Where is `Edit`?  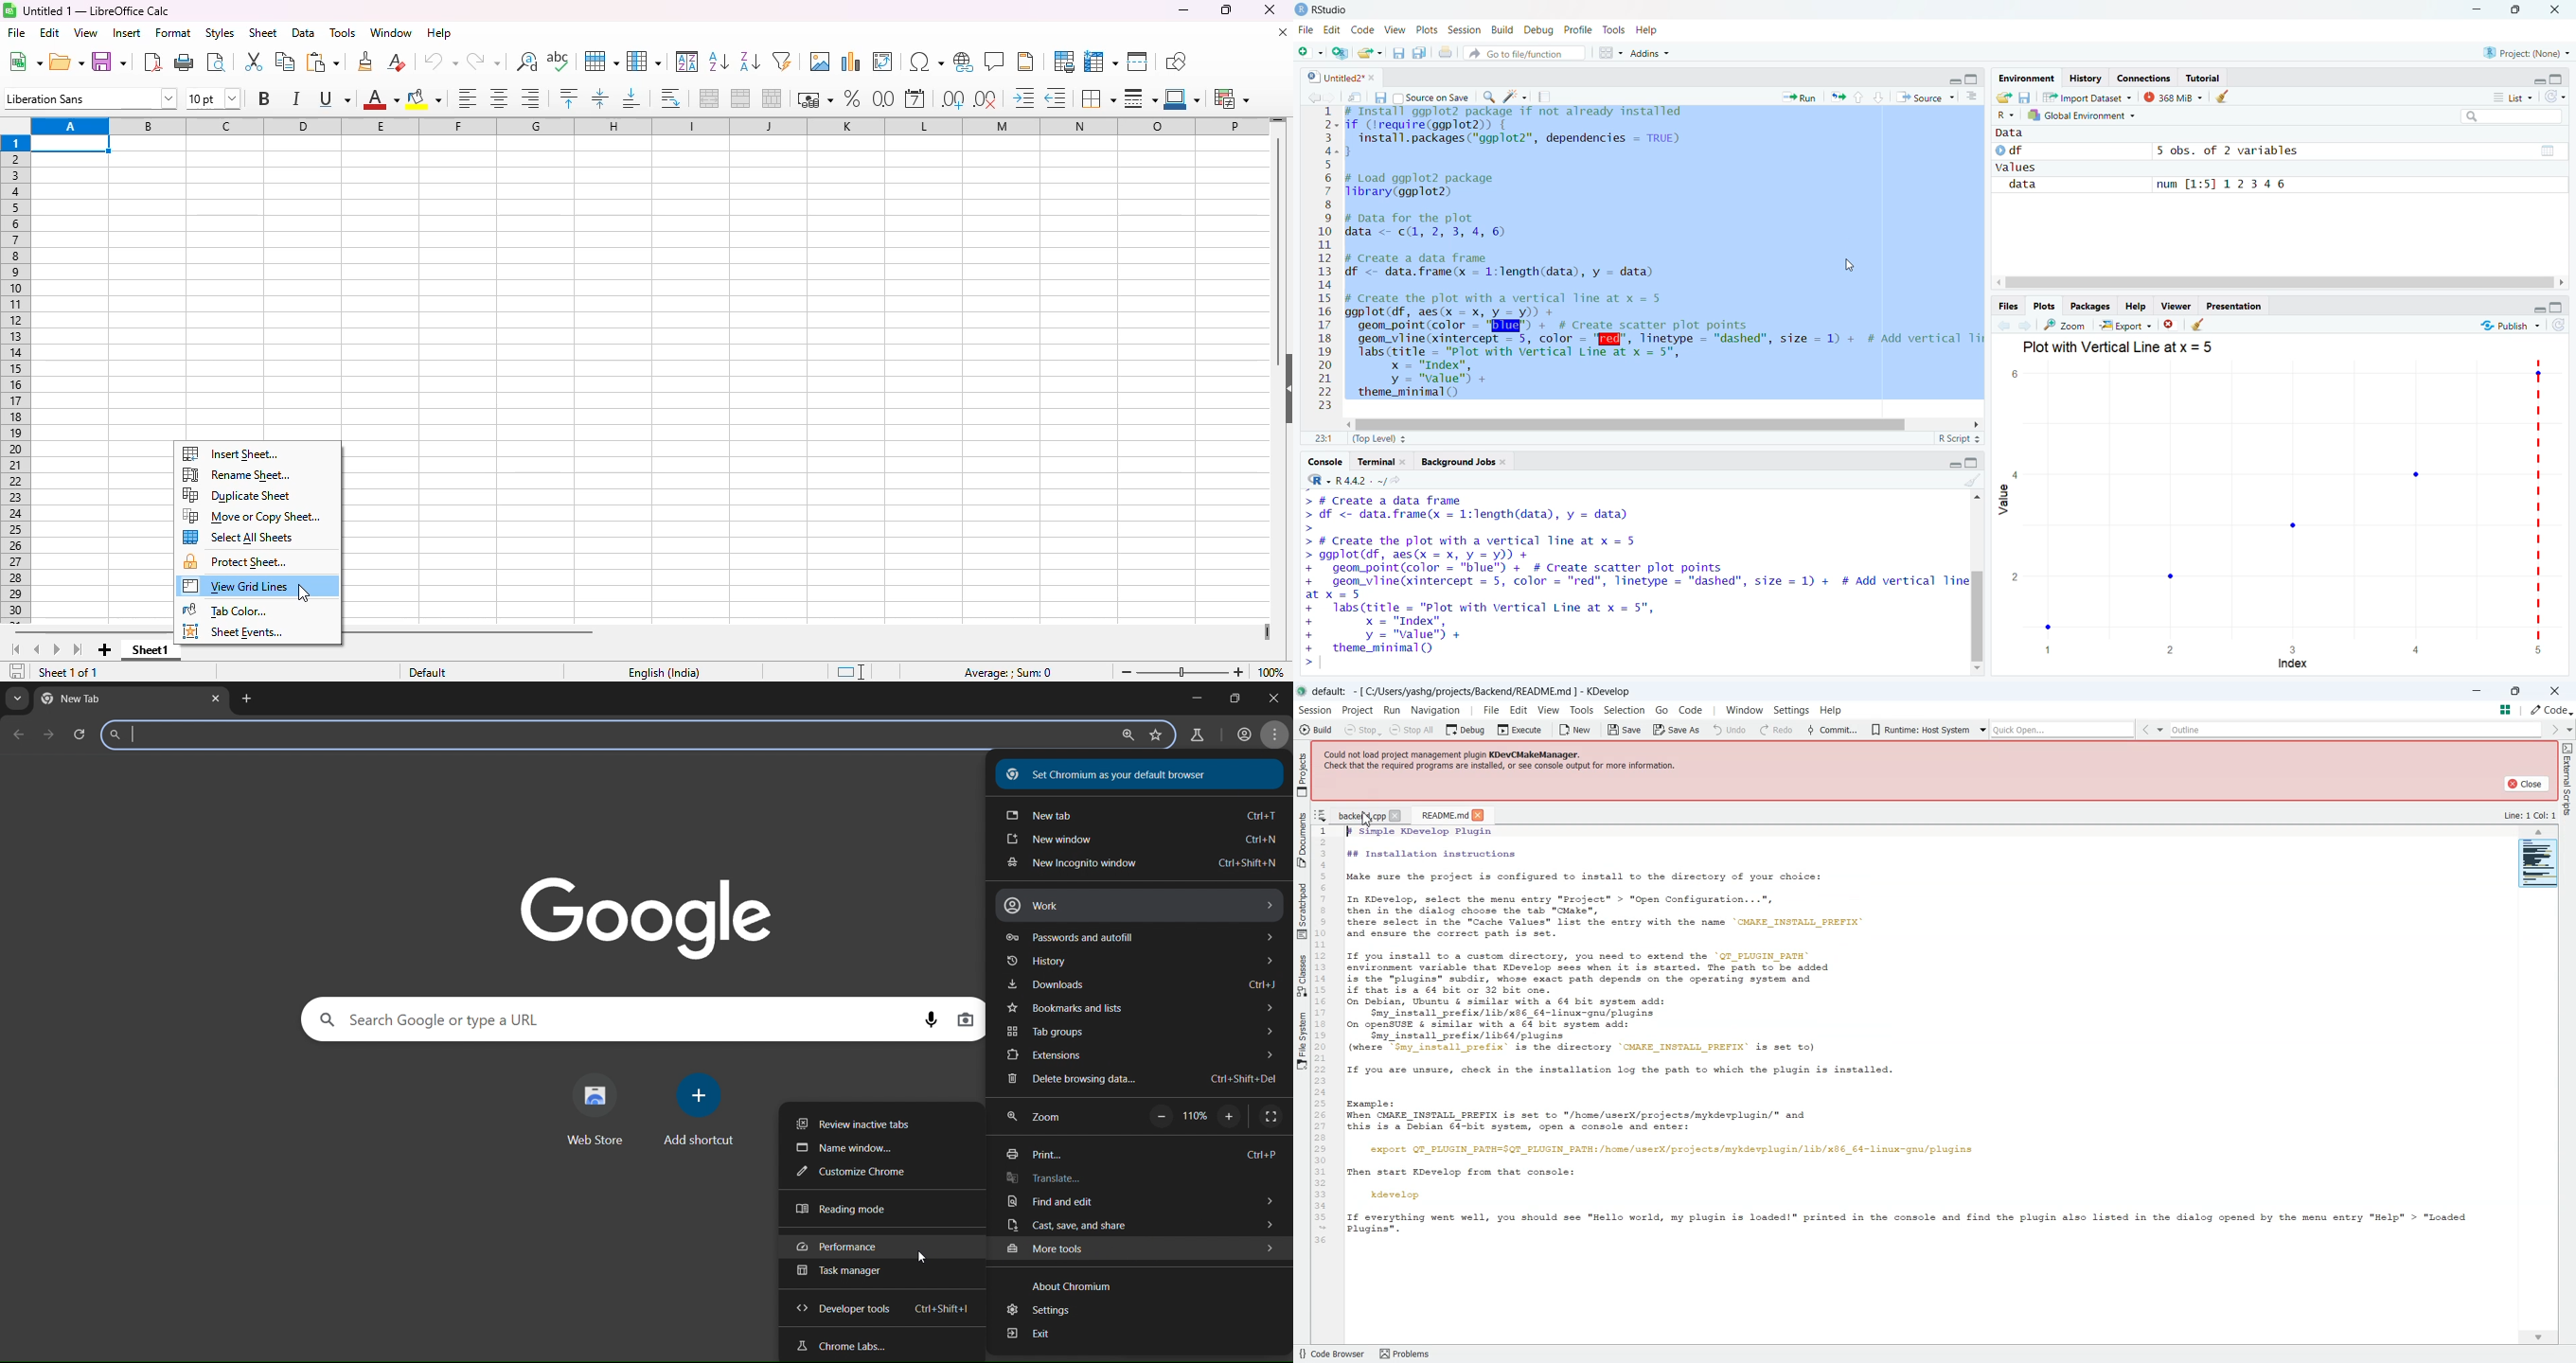
Edit is located at coordinates (1331, 30).